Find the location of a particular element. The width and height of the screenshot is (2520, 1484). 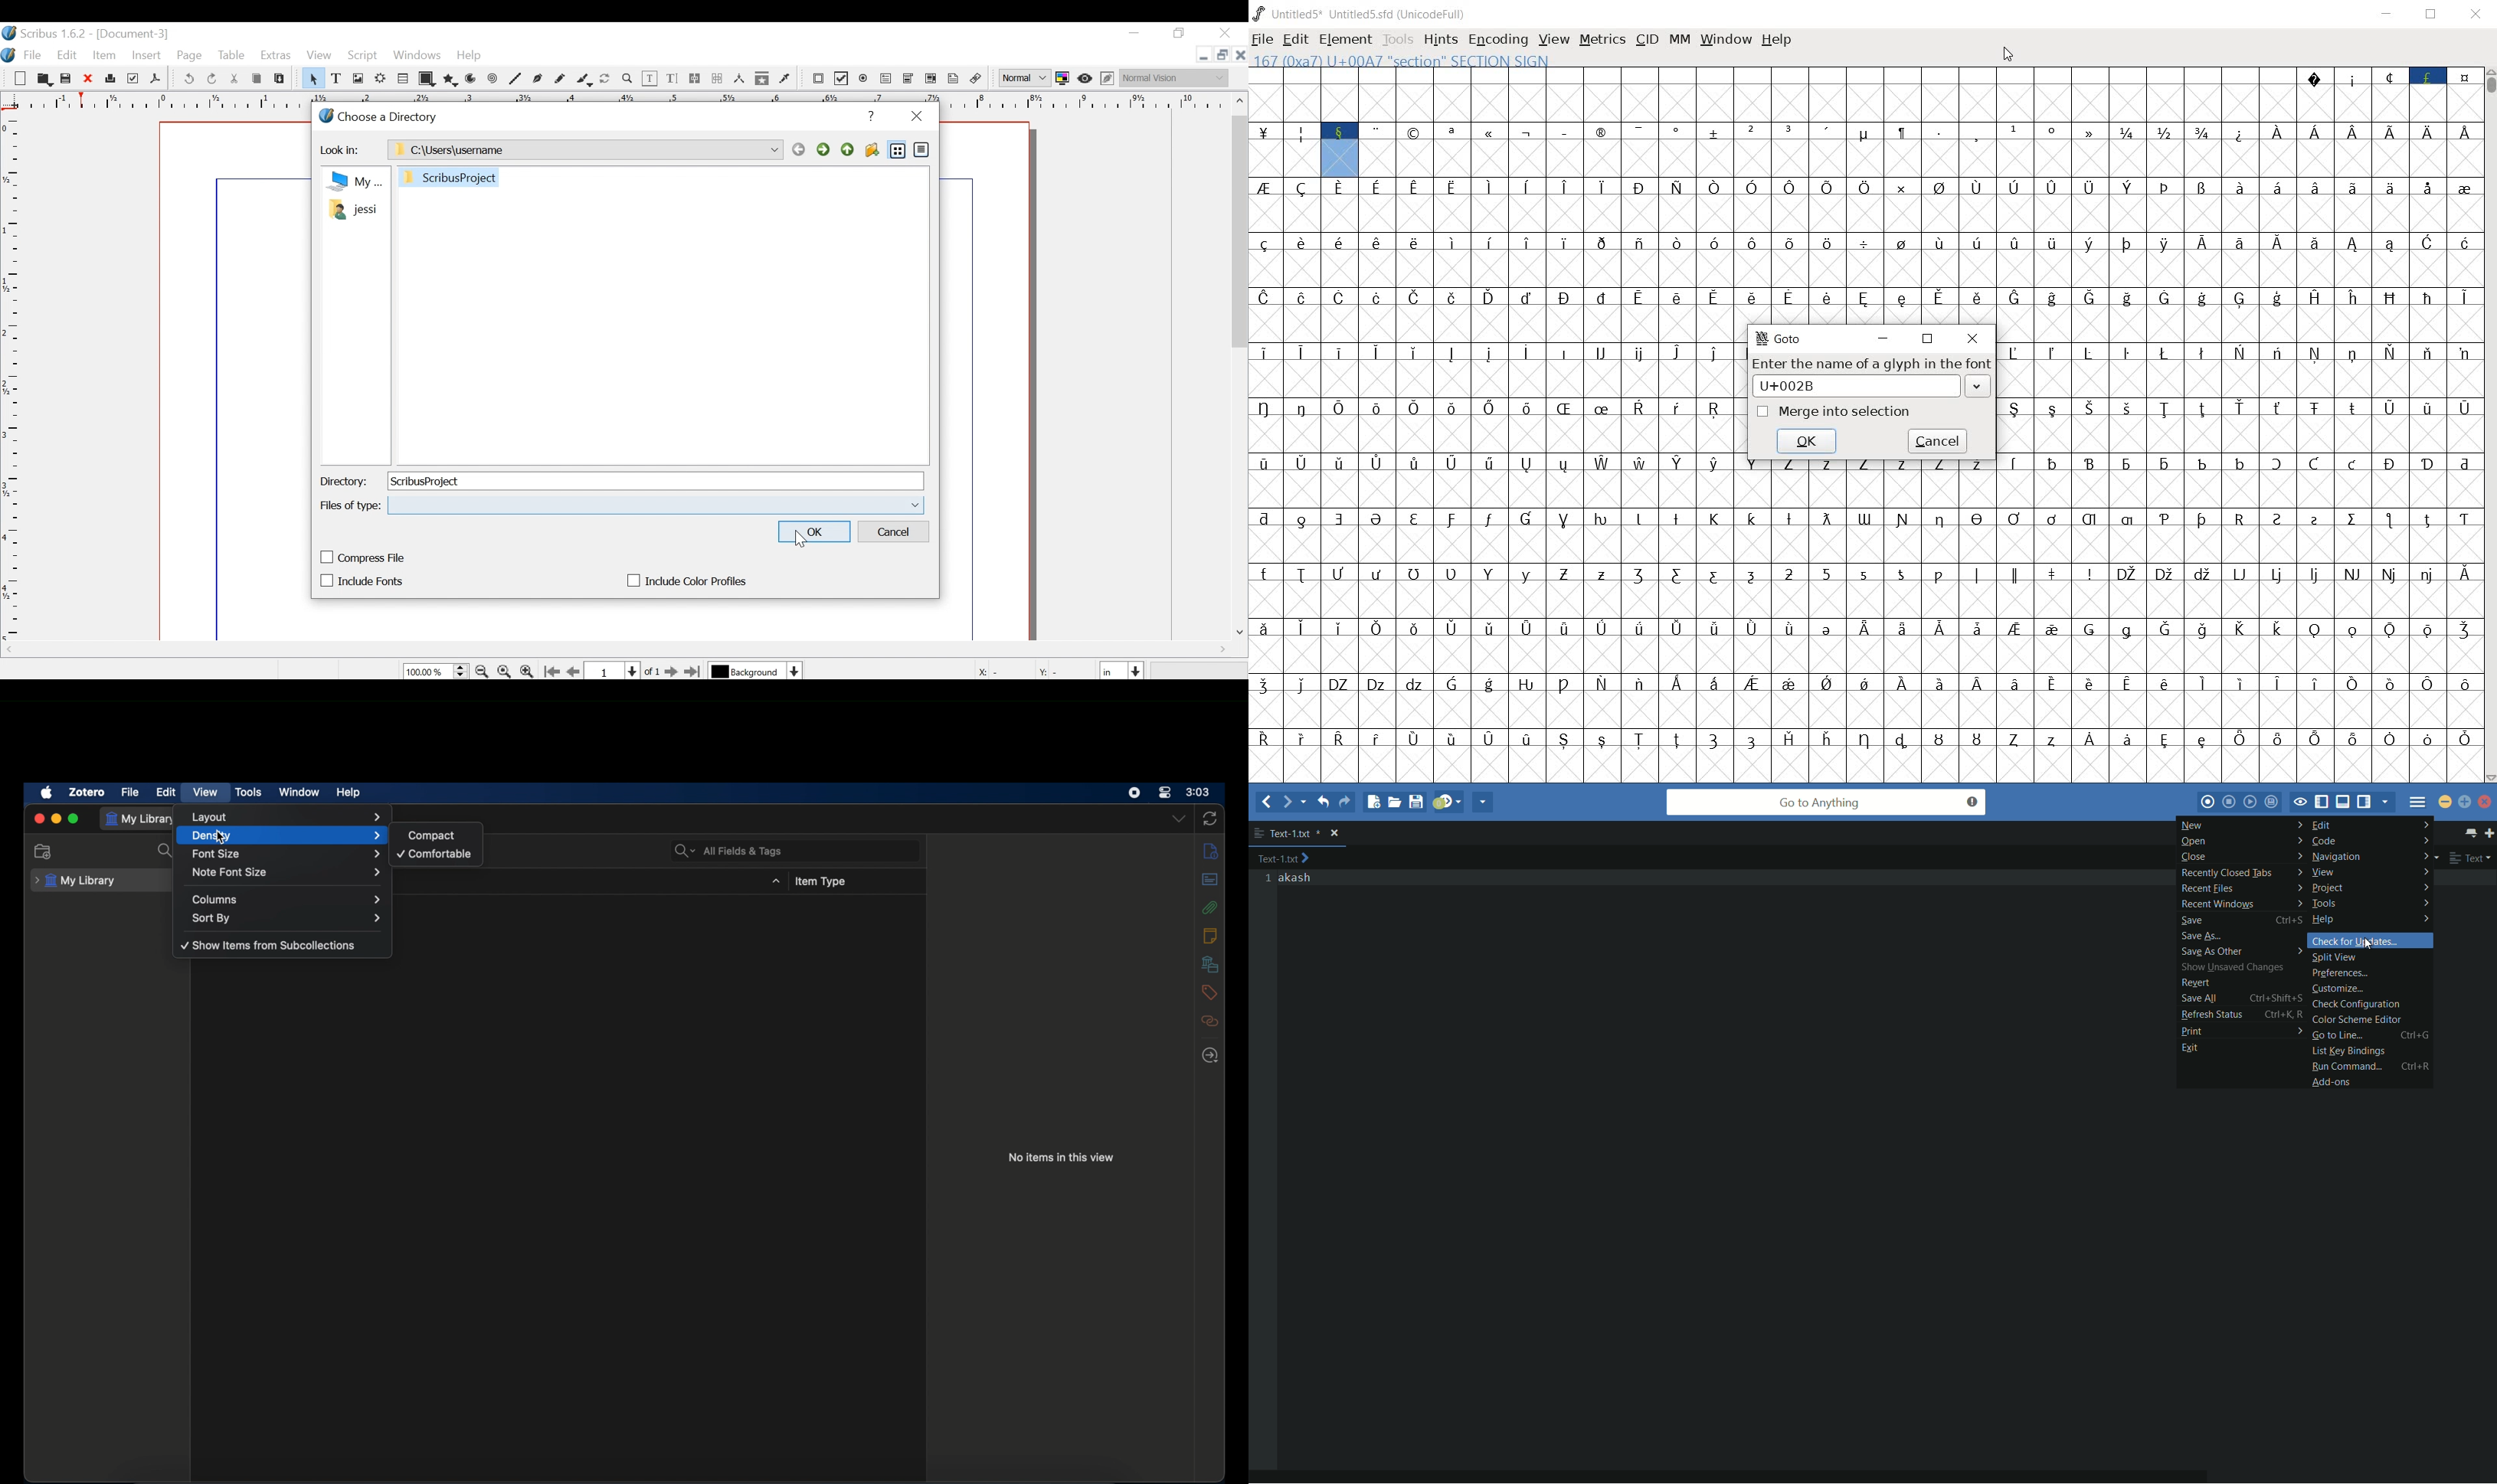

Select  is located at coordinates (311, 78).